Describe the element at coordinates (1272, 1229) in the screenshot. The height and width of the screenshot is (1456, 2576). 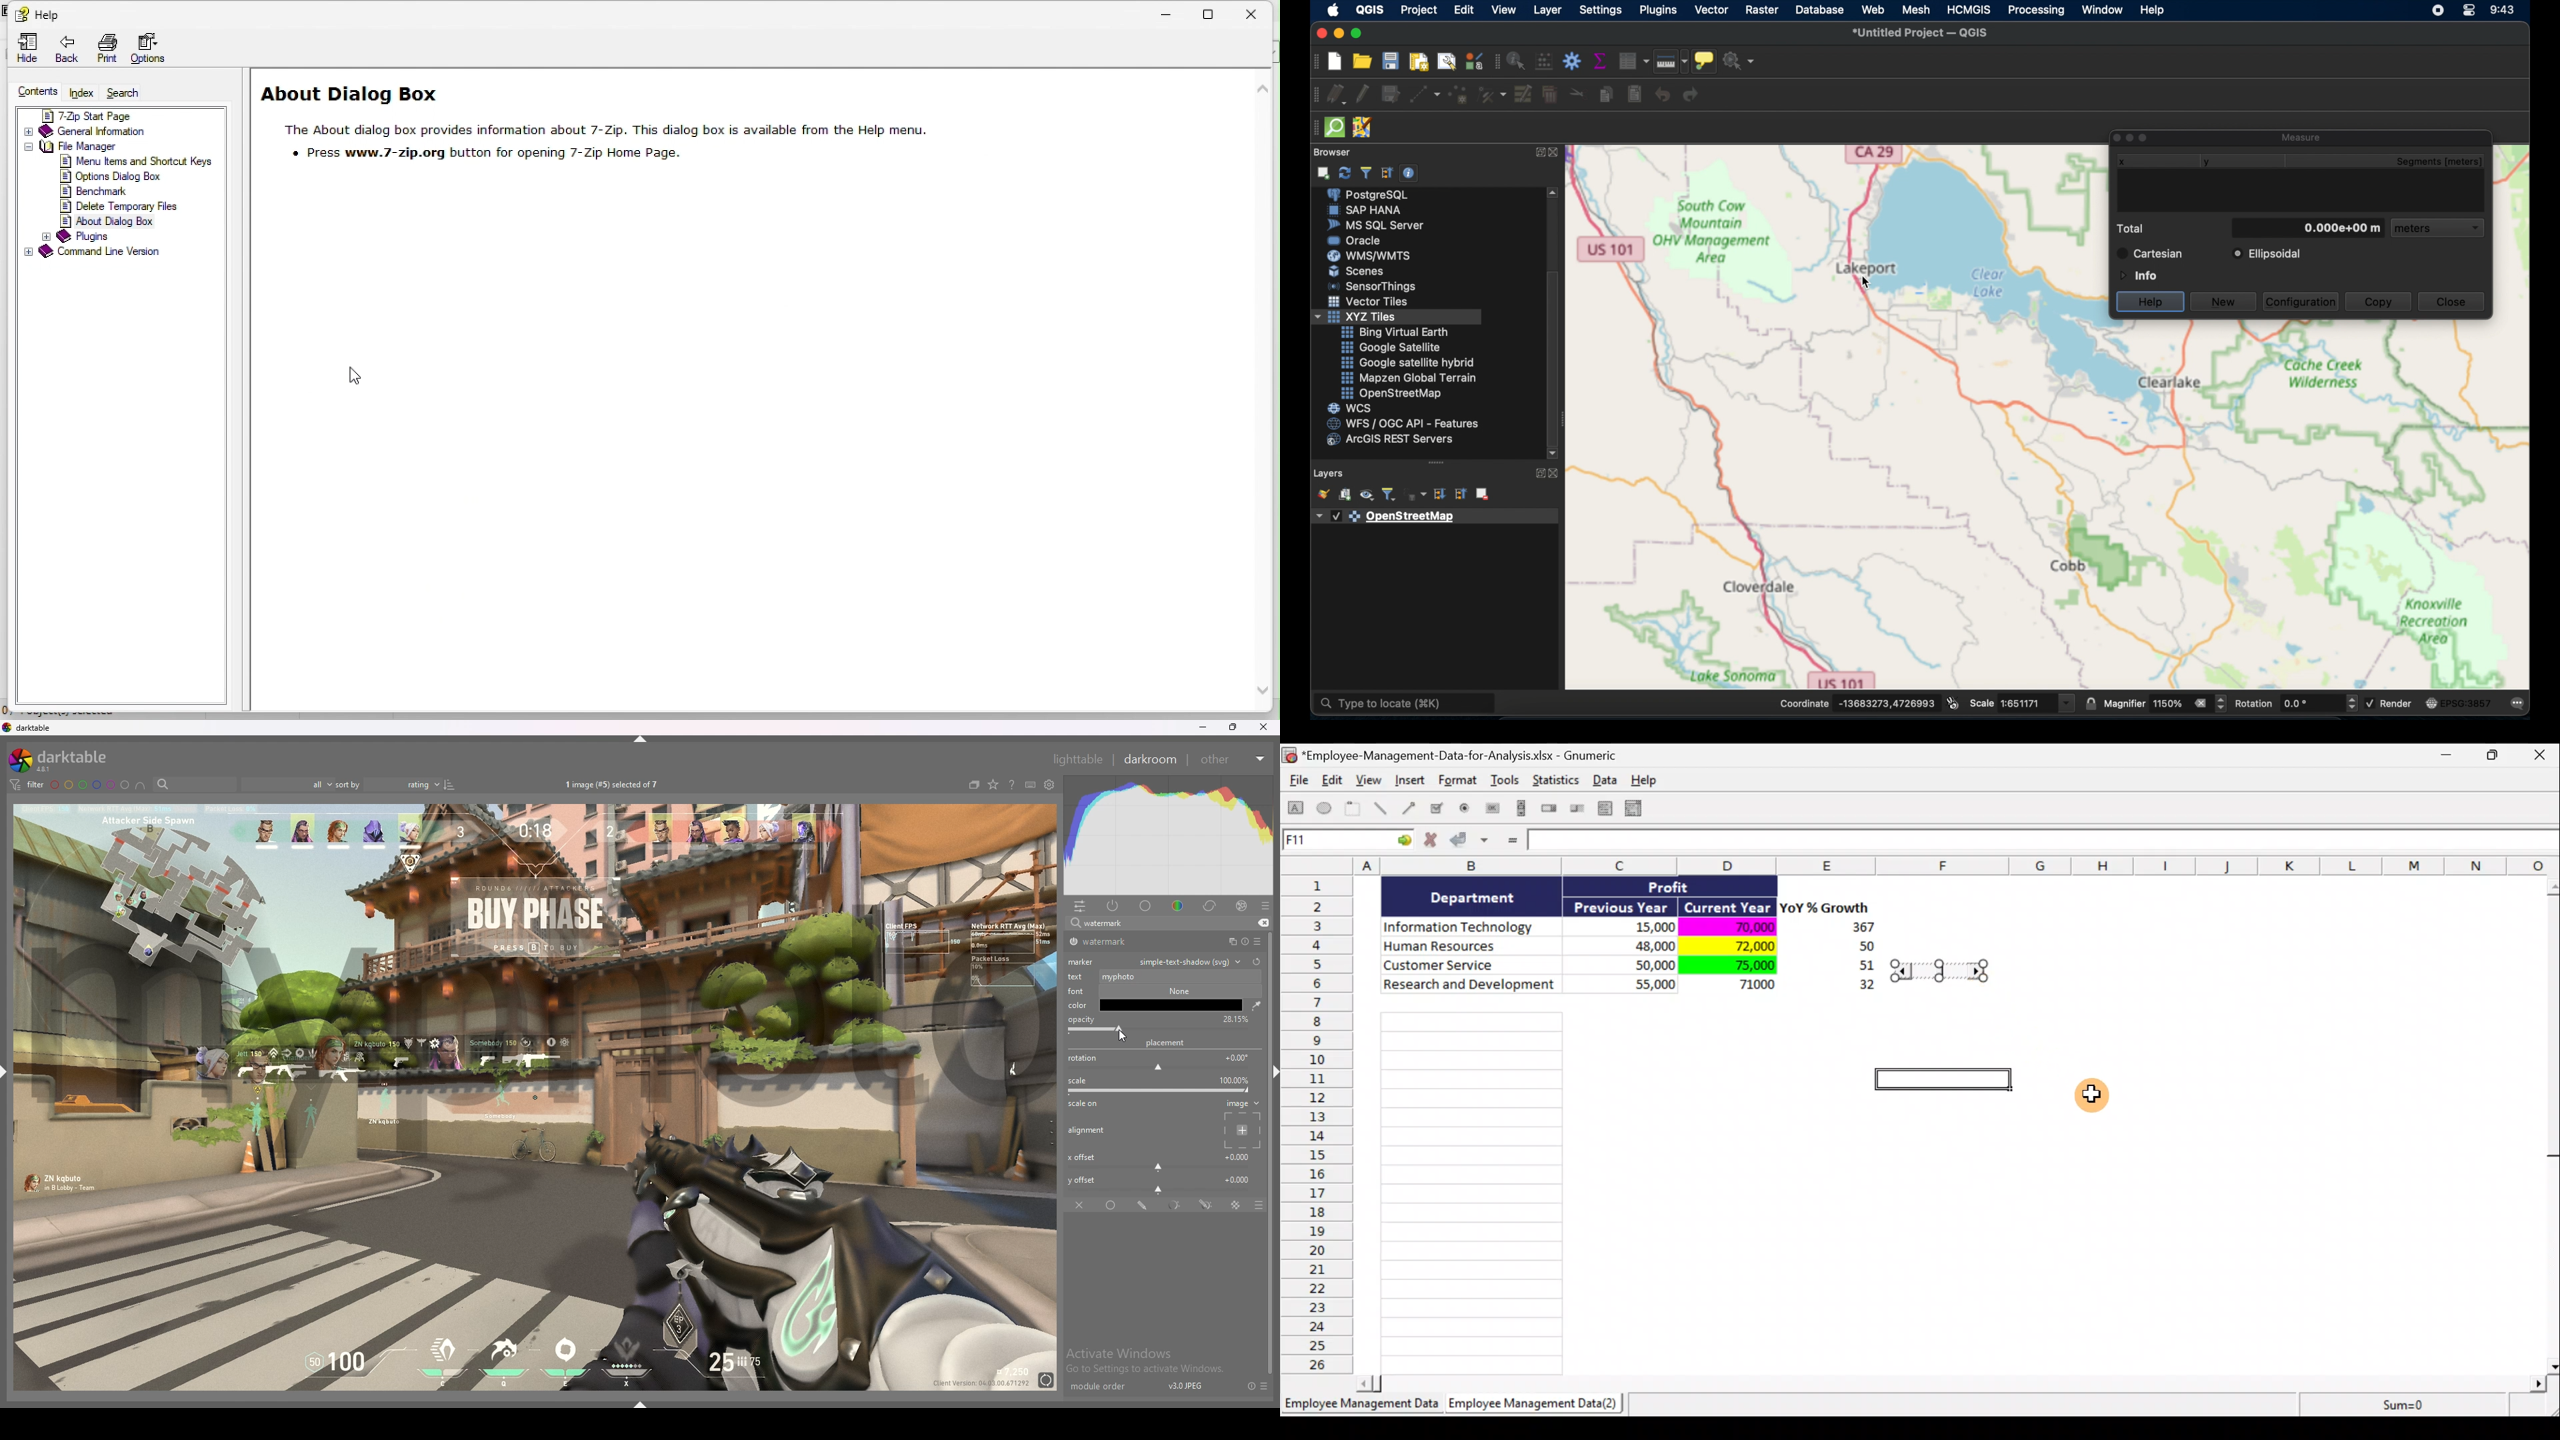
I see `scroll bar` at that location.